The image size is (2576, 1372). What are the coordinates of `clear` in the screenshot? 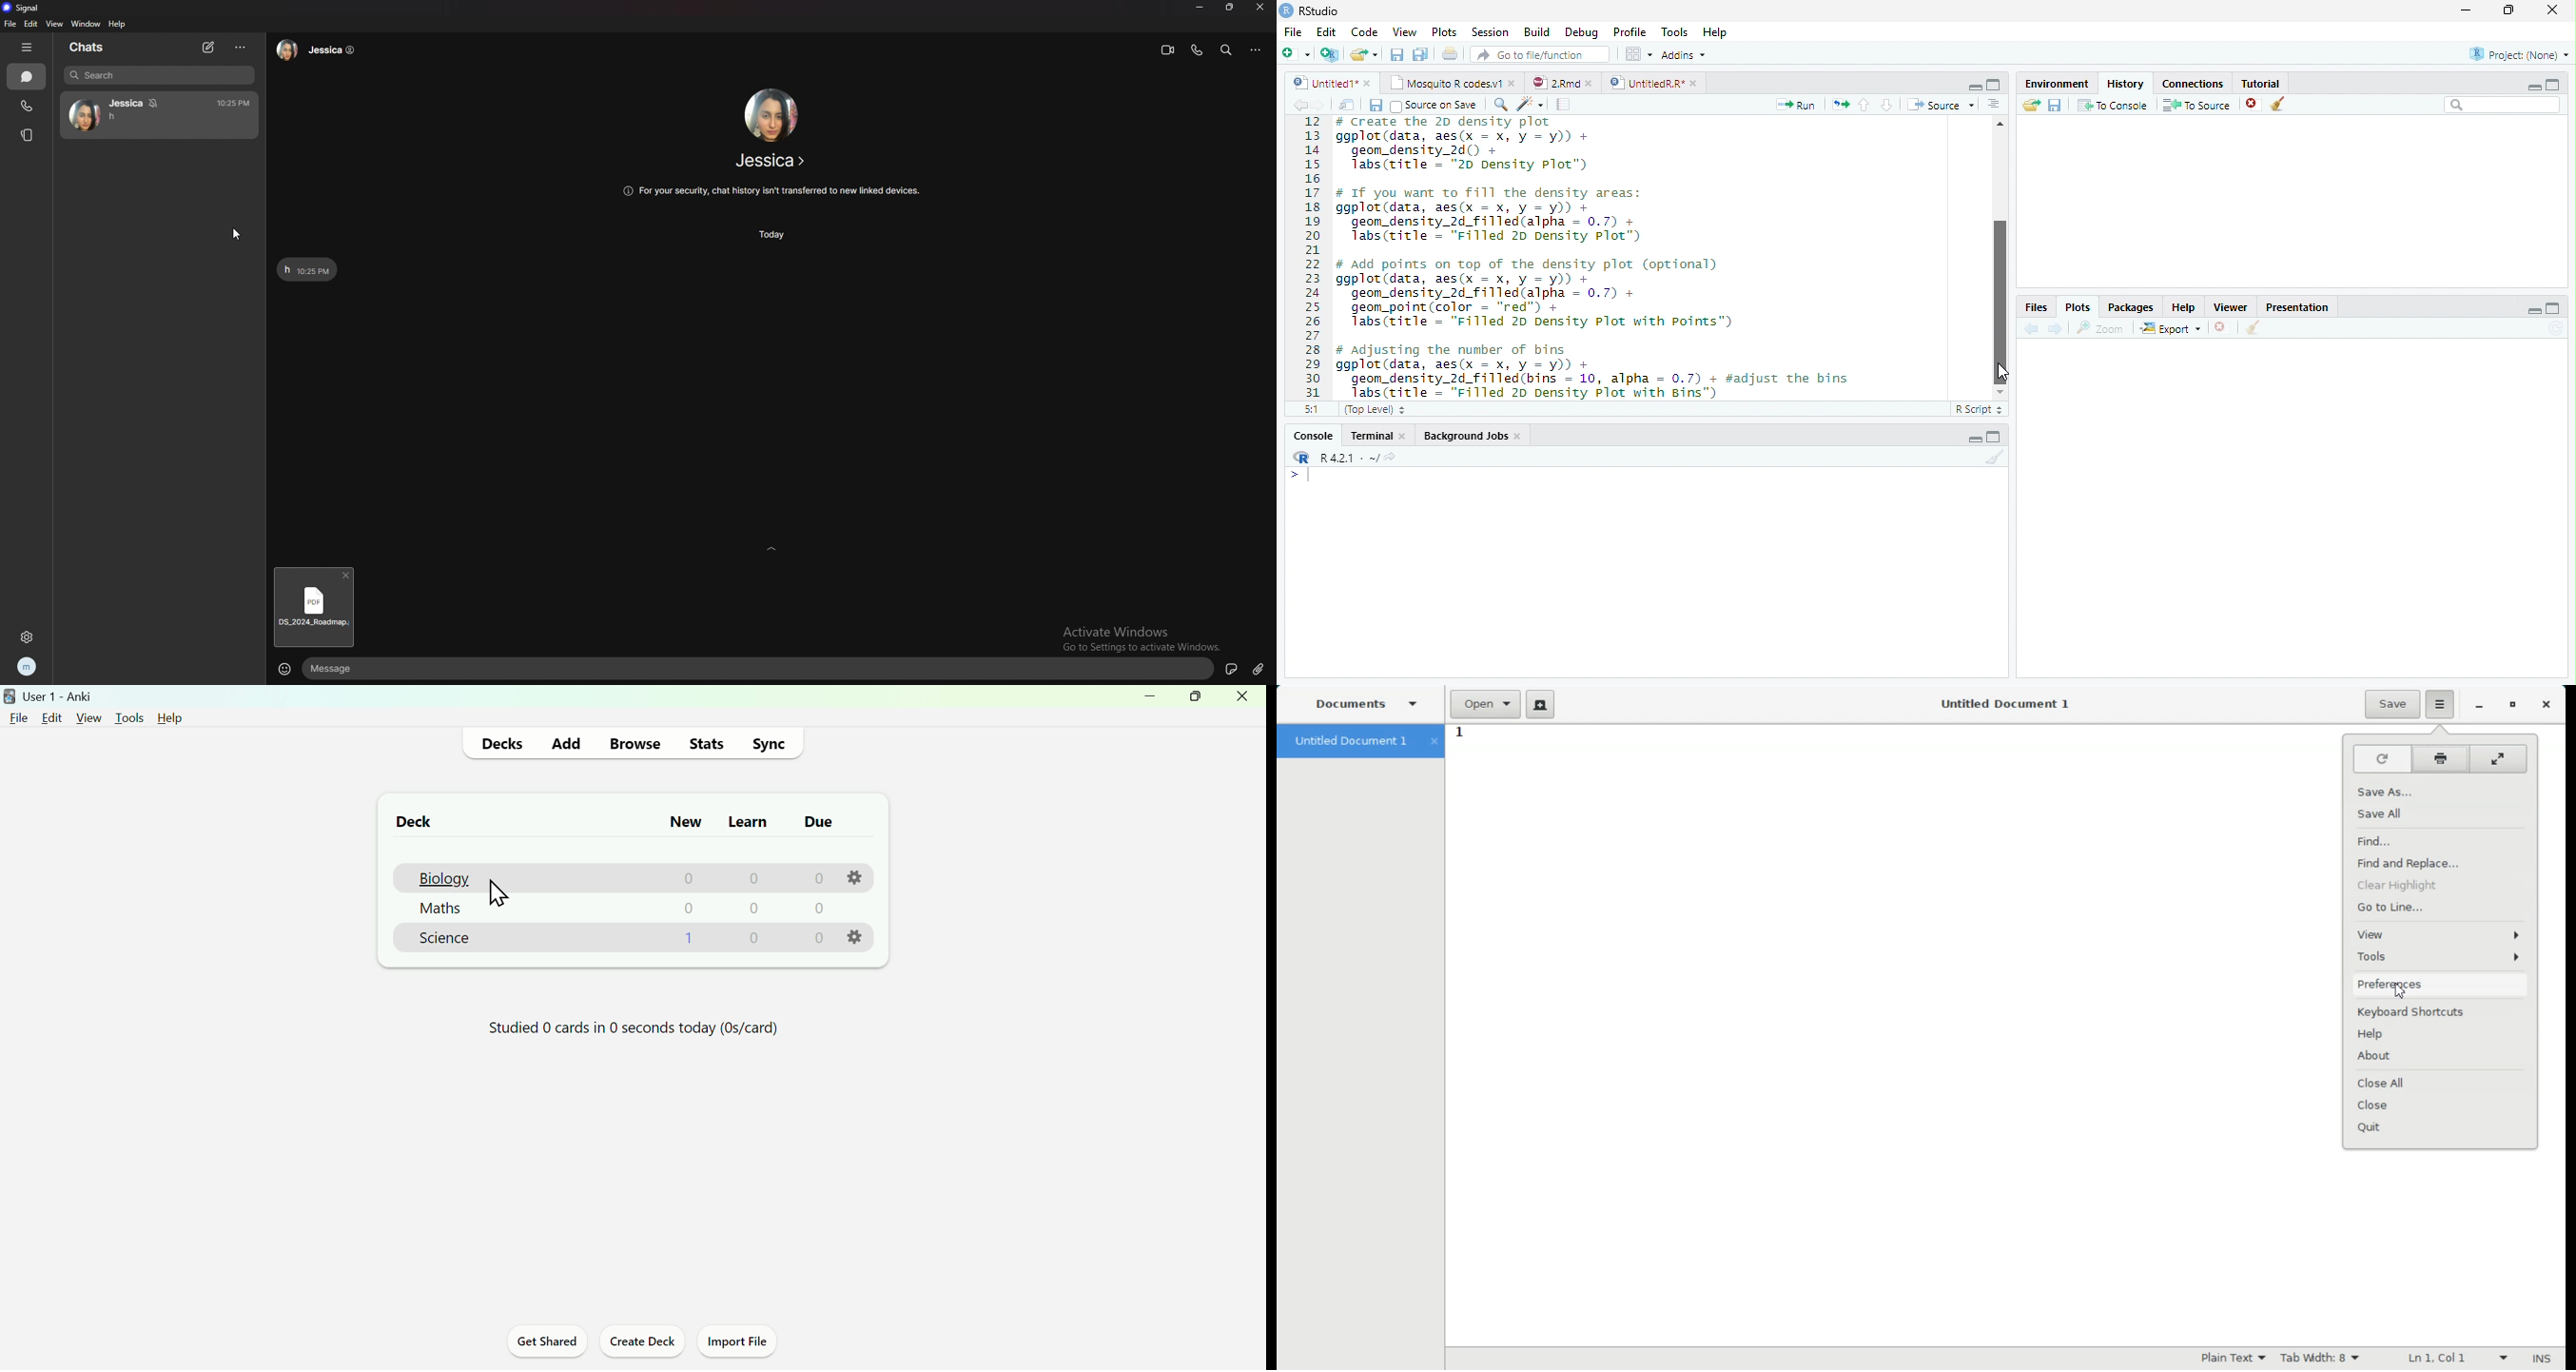 It's located at (2253, 329).